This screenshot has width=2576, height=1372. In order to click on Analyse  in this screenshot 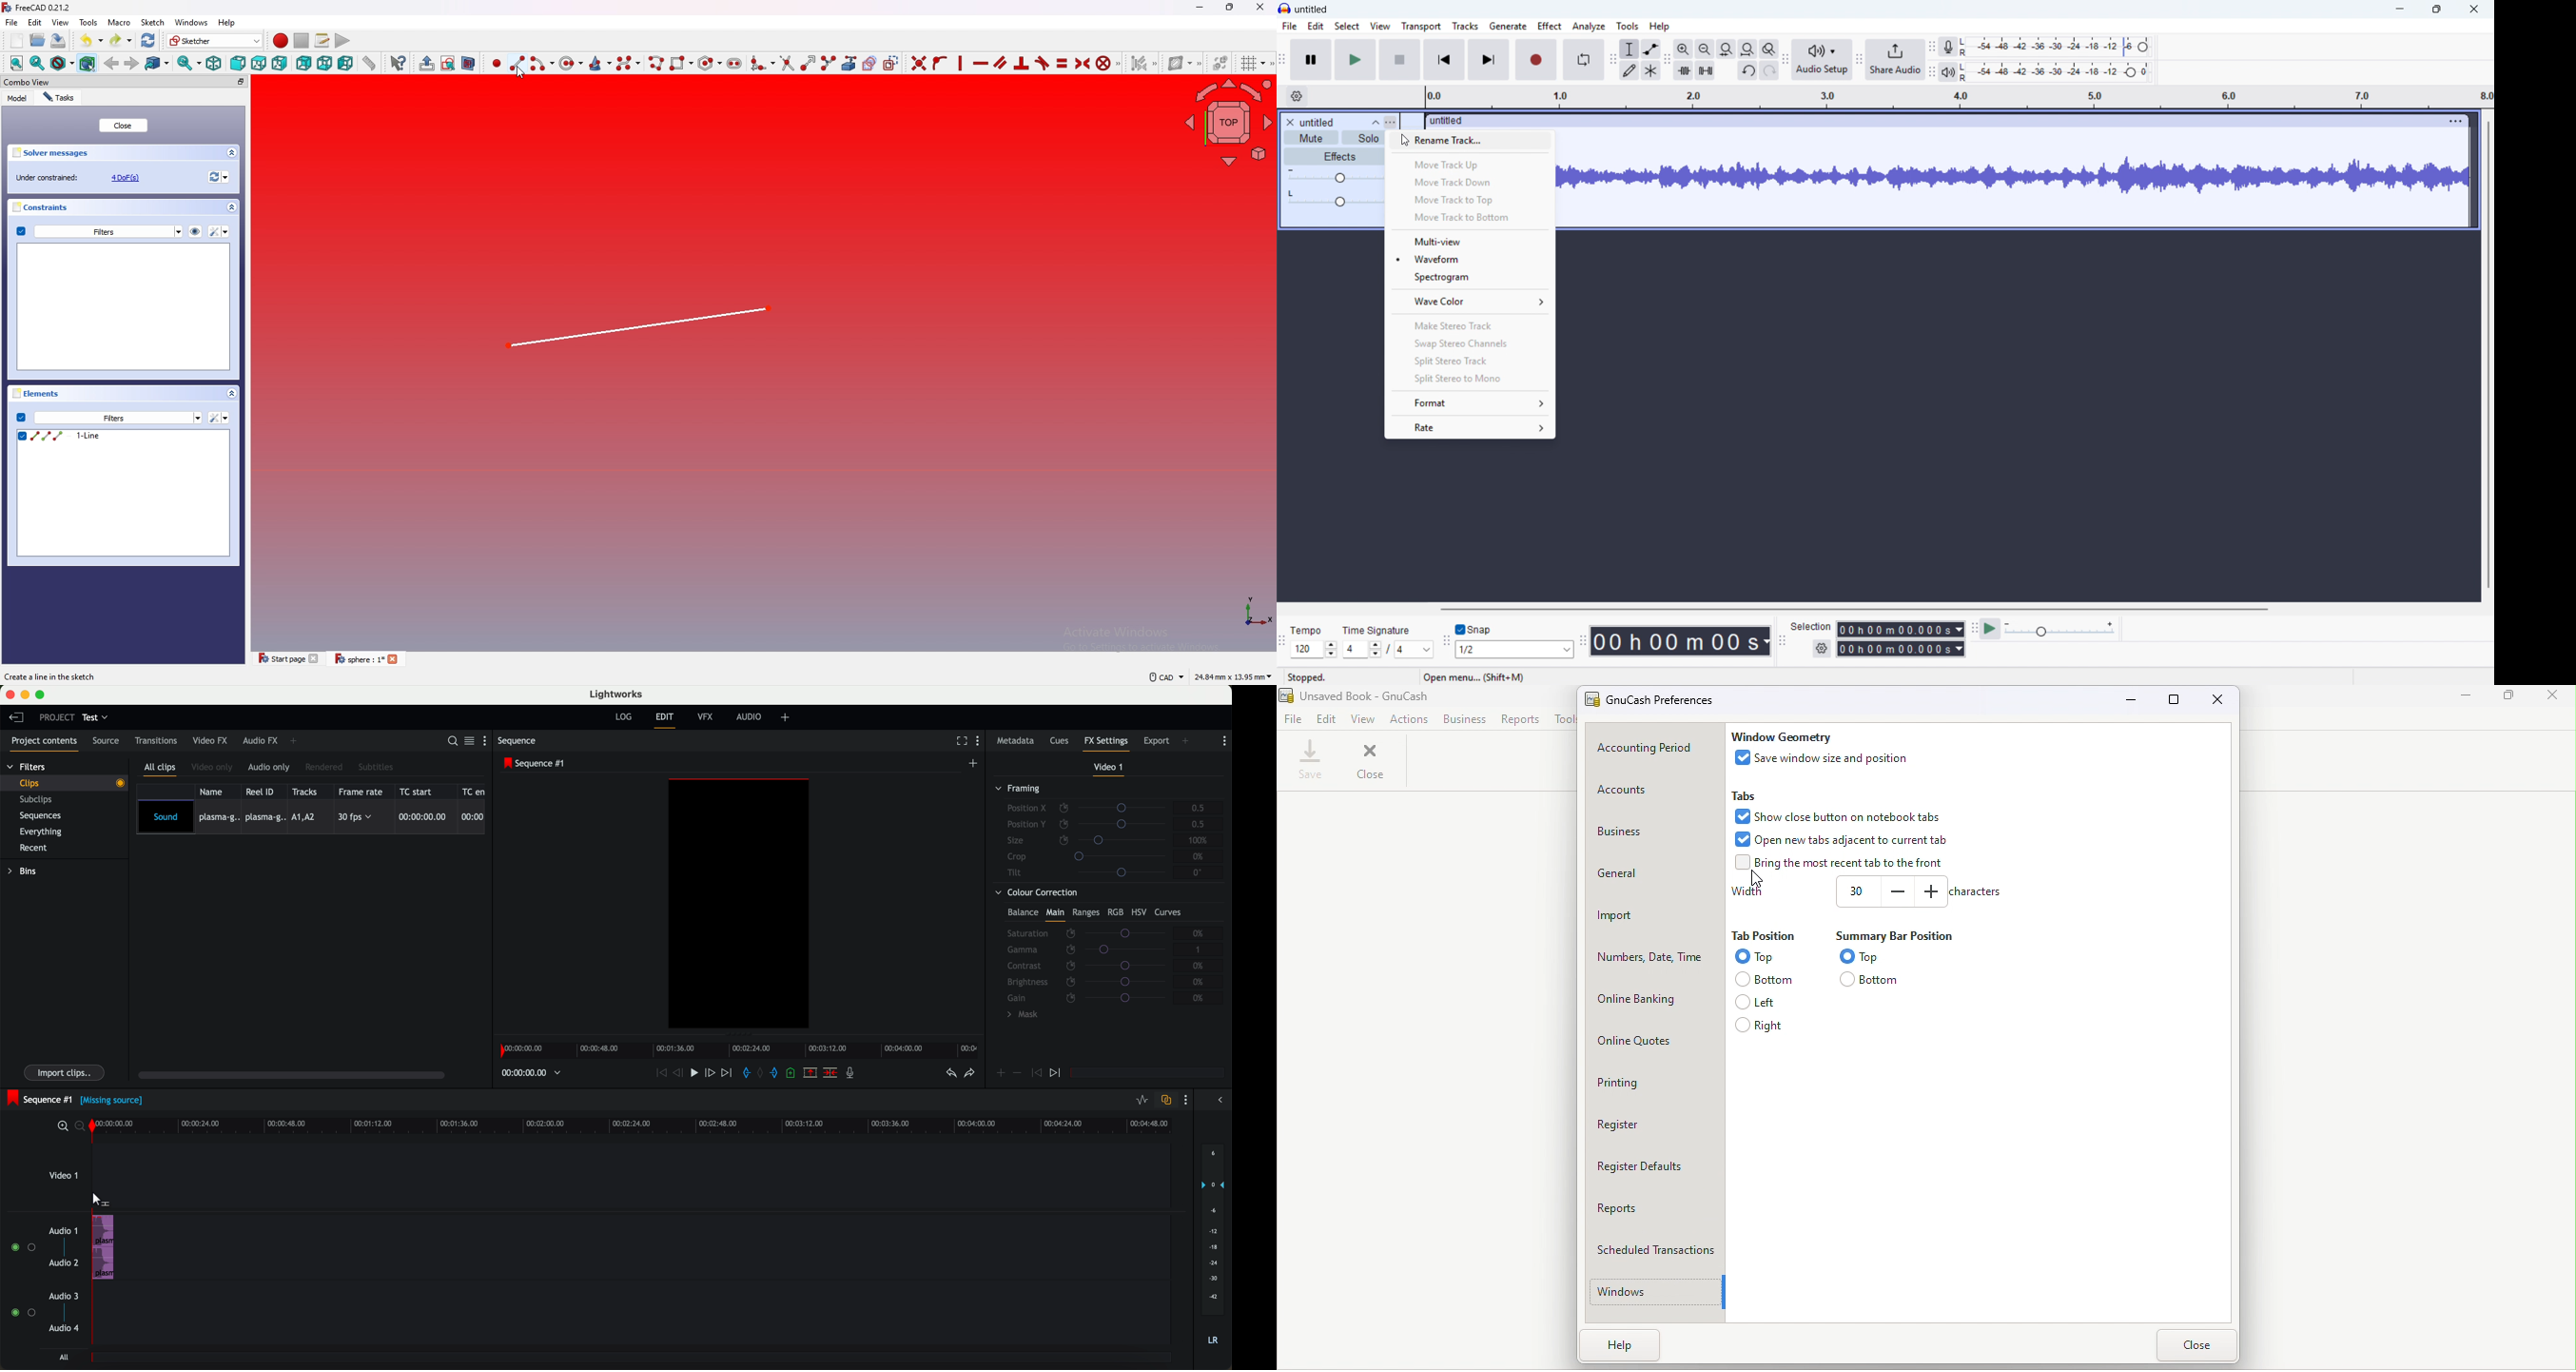, I will do `click(1588, 26)`.